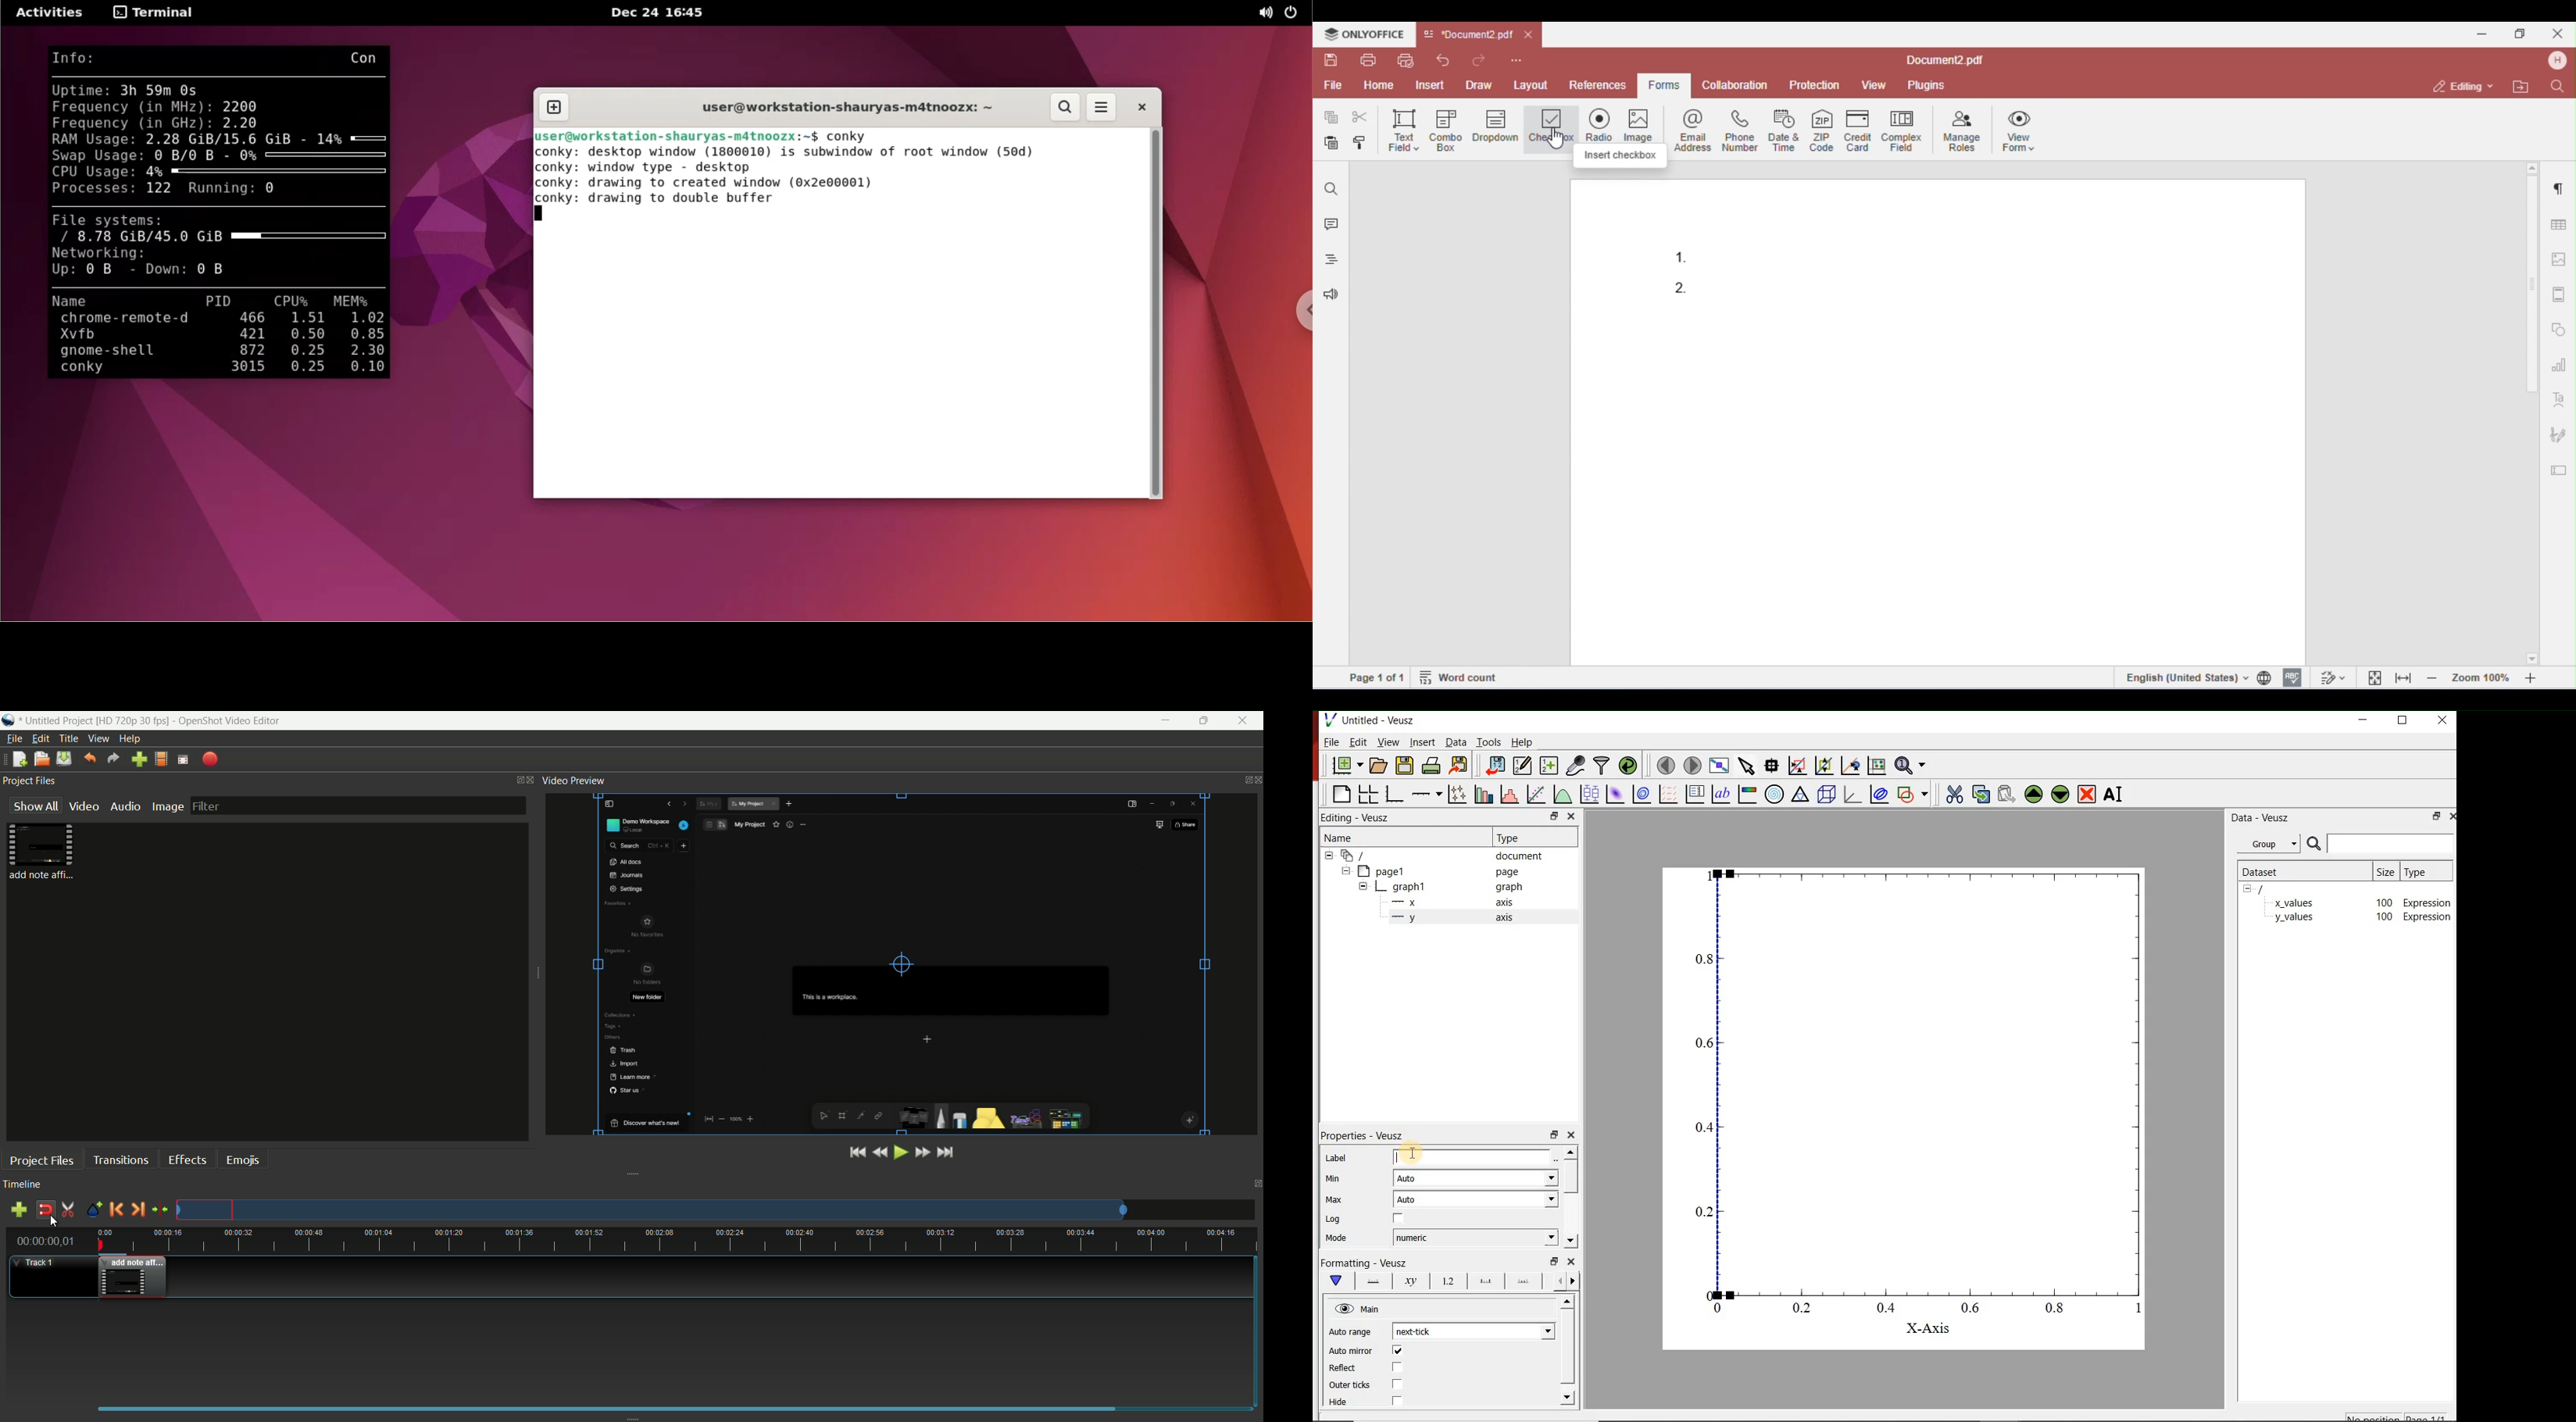 The height and width of the screenshot is (1428, 2576). What do you see at coordinates (1398, 1349) in the screenshot?
I see `checkbox` at bounding box center [1398, 1349].